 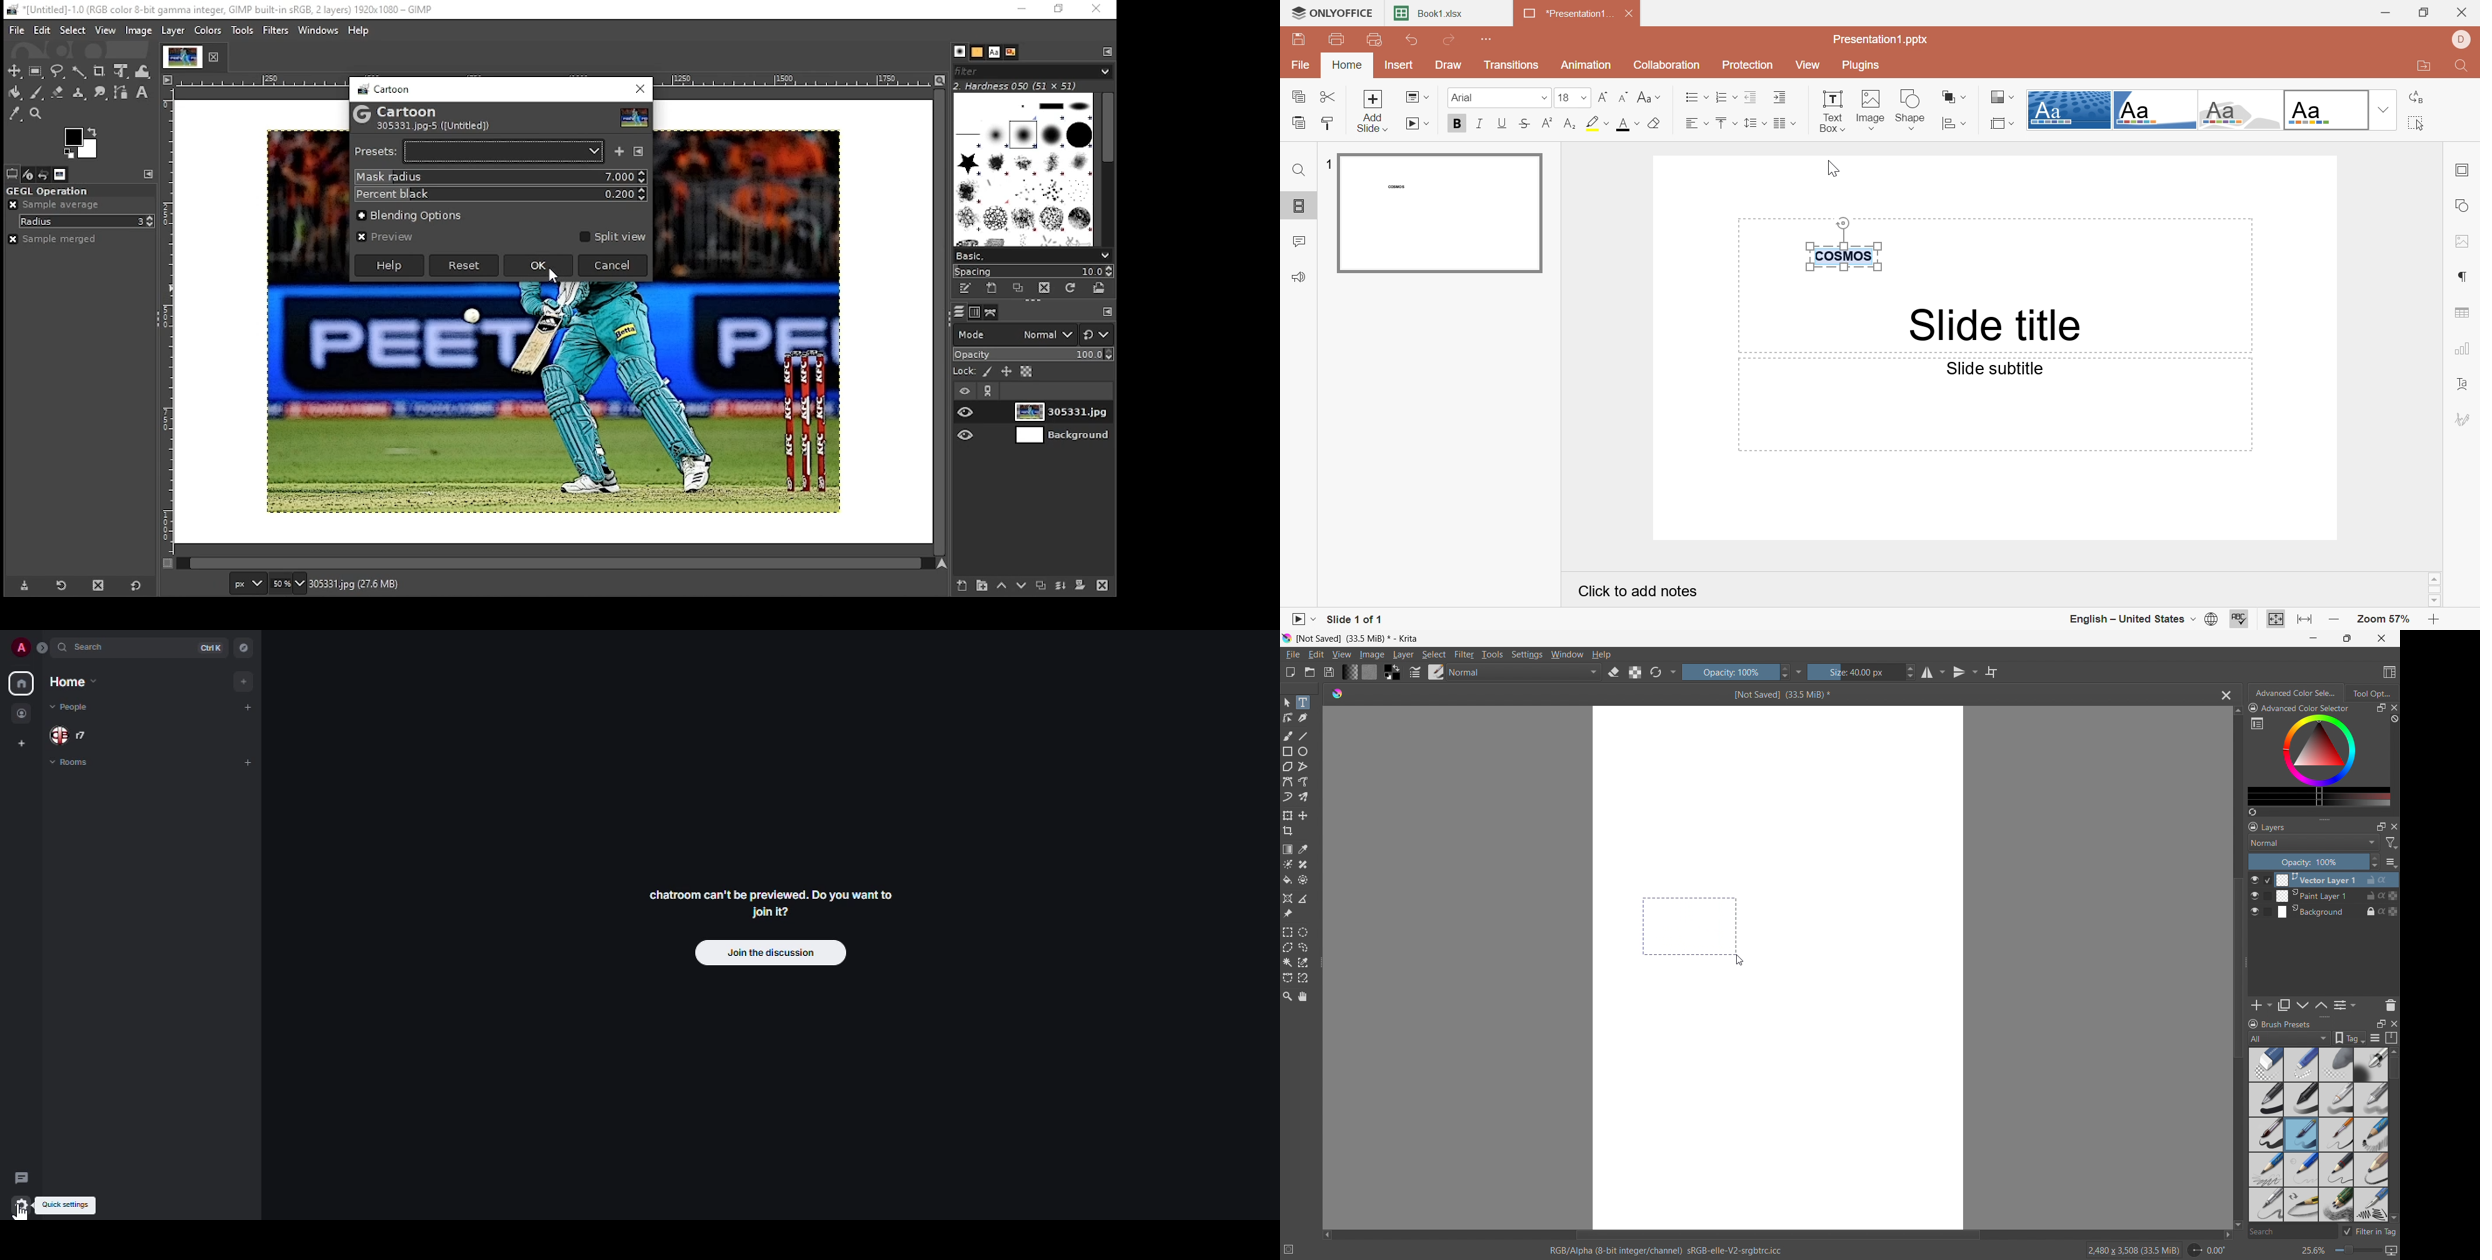 What do you see at coordinates (1546, 124) in the screenshot?
I see `Superscript` at bounding box center [1546, 124].